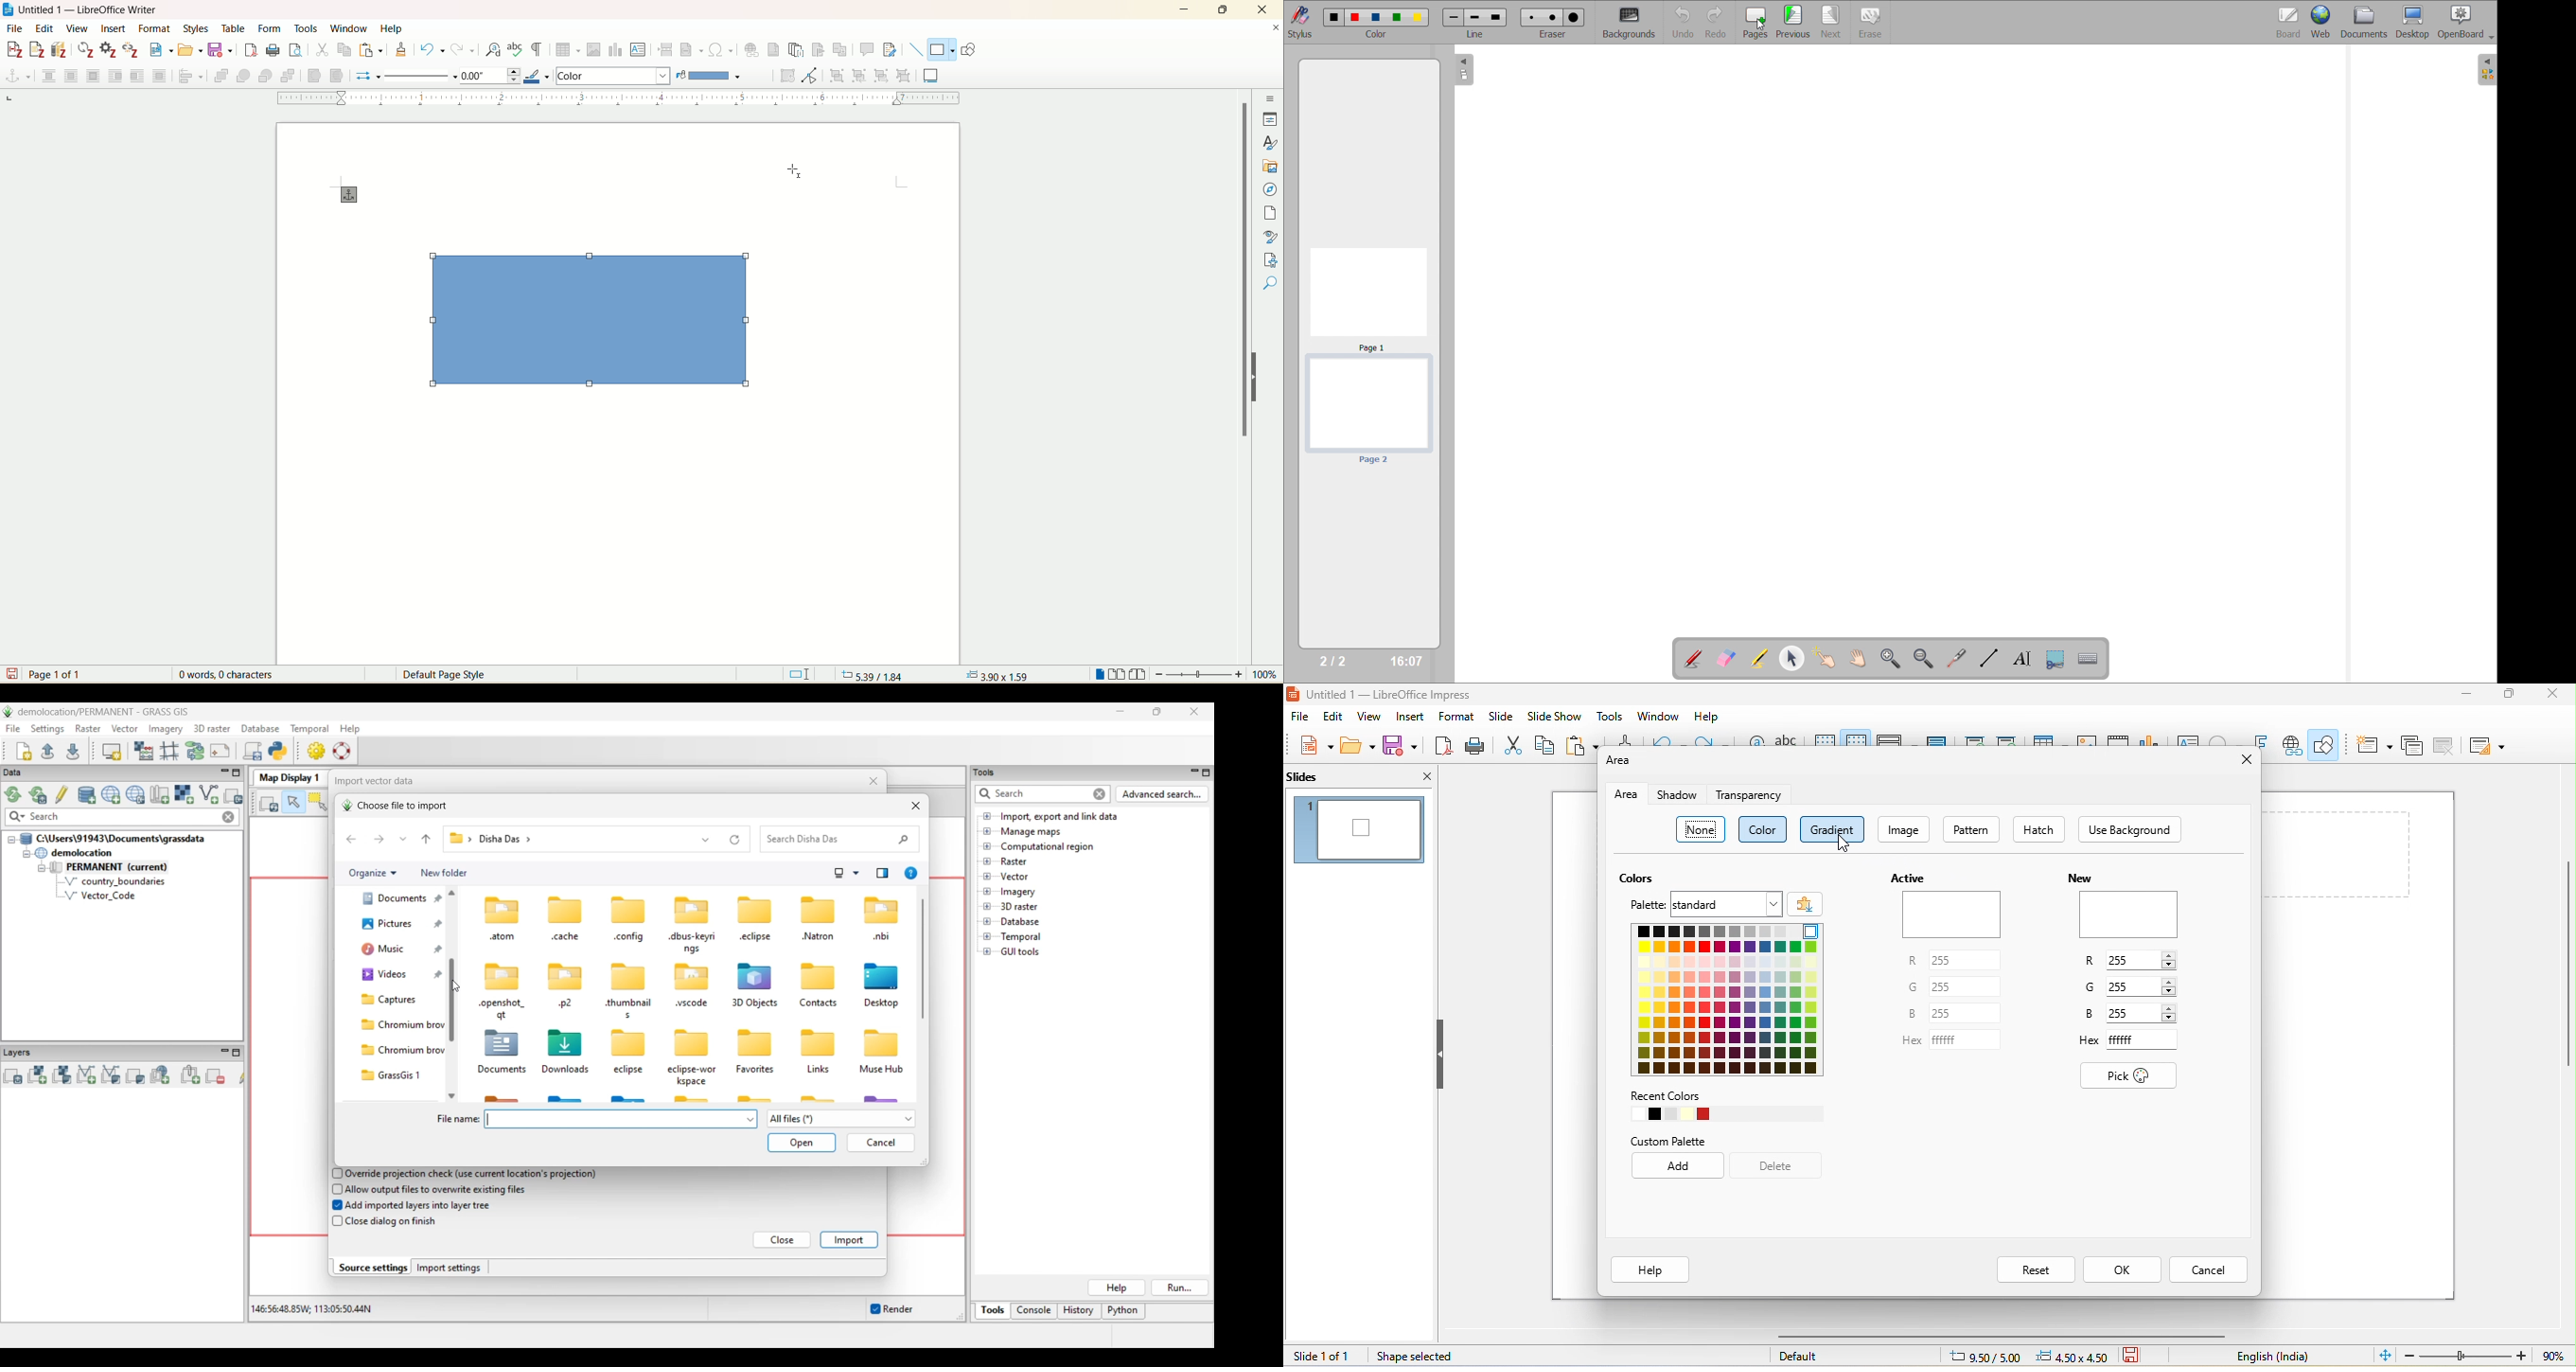  I want to click on new slide, so click(2373, 745).